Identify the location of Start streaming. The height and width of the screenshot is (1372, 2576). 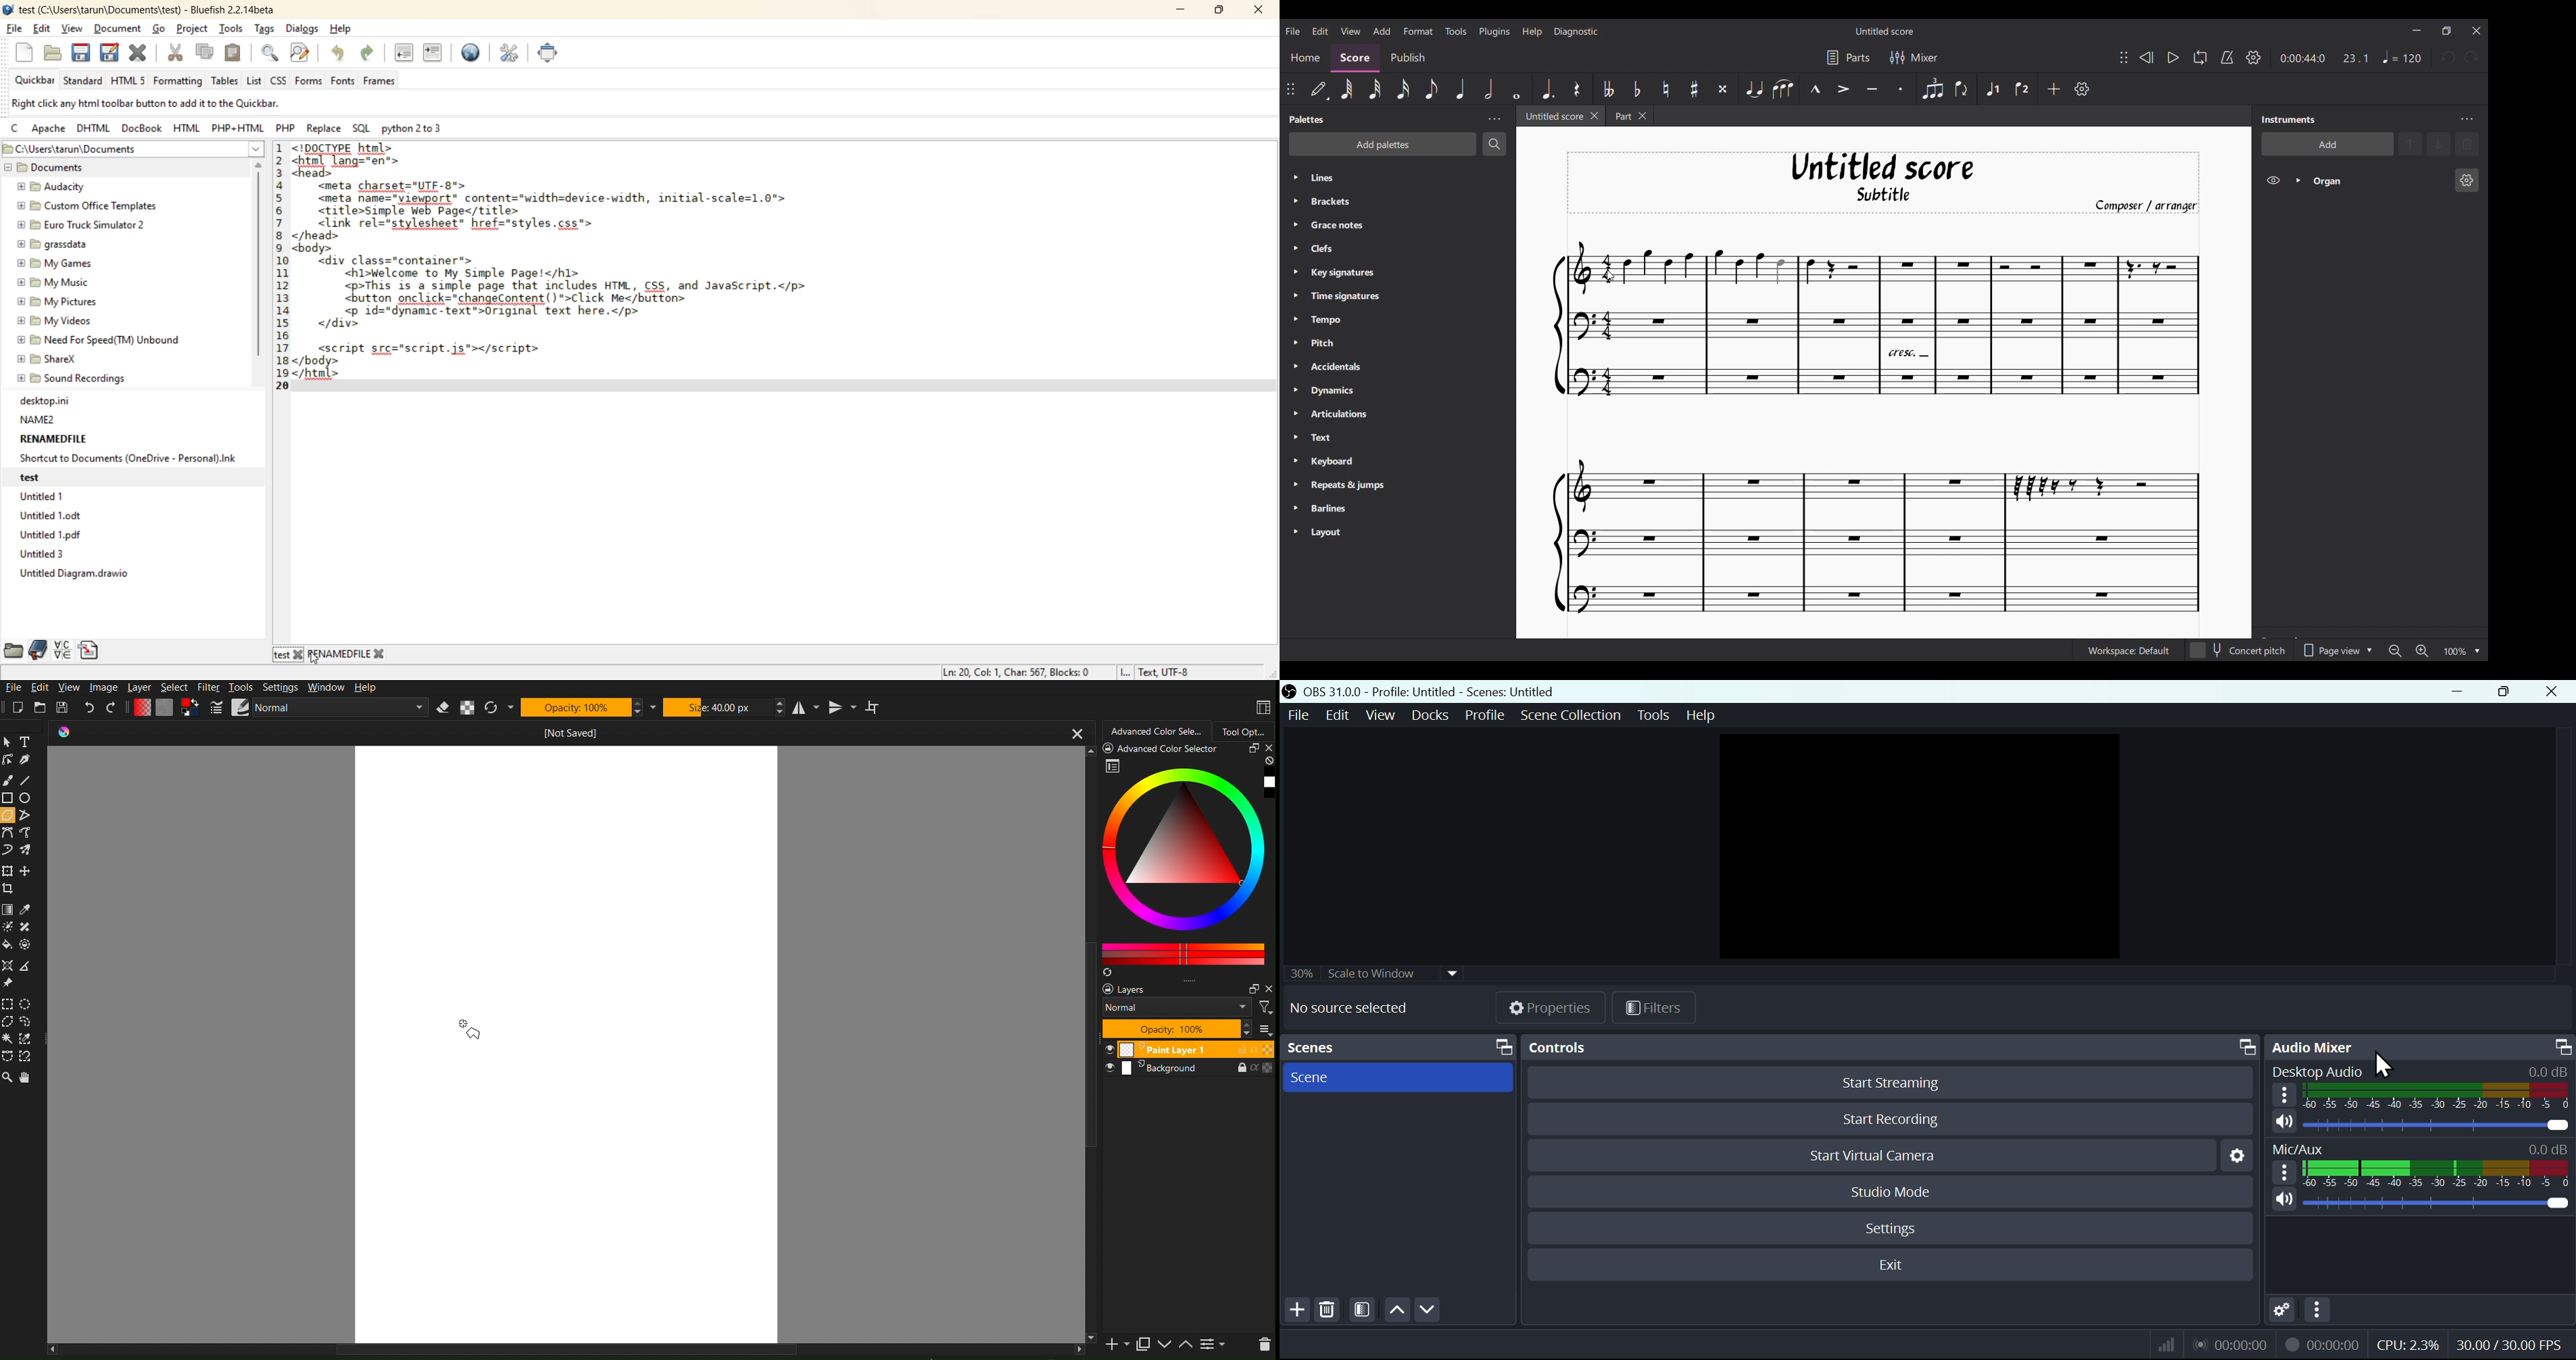
(1887, 1082).